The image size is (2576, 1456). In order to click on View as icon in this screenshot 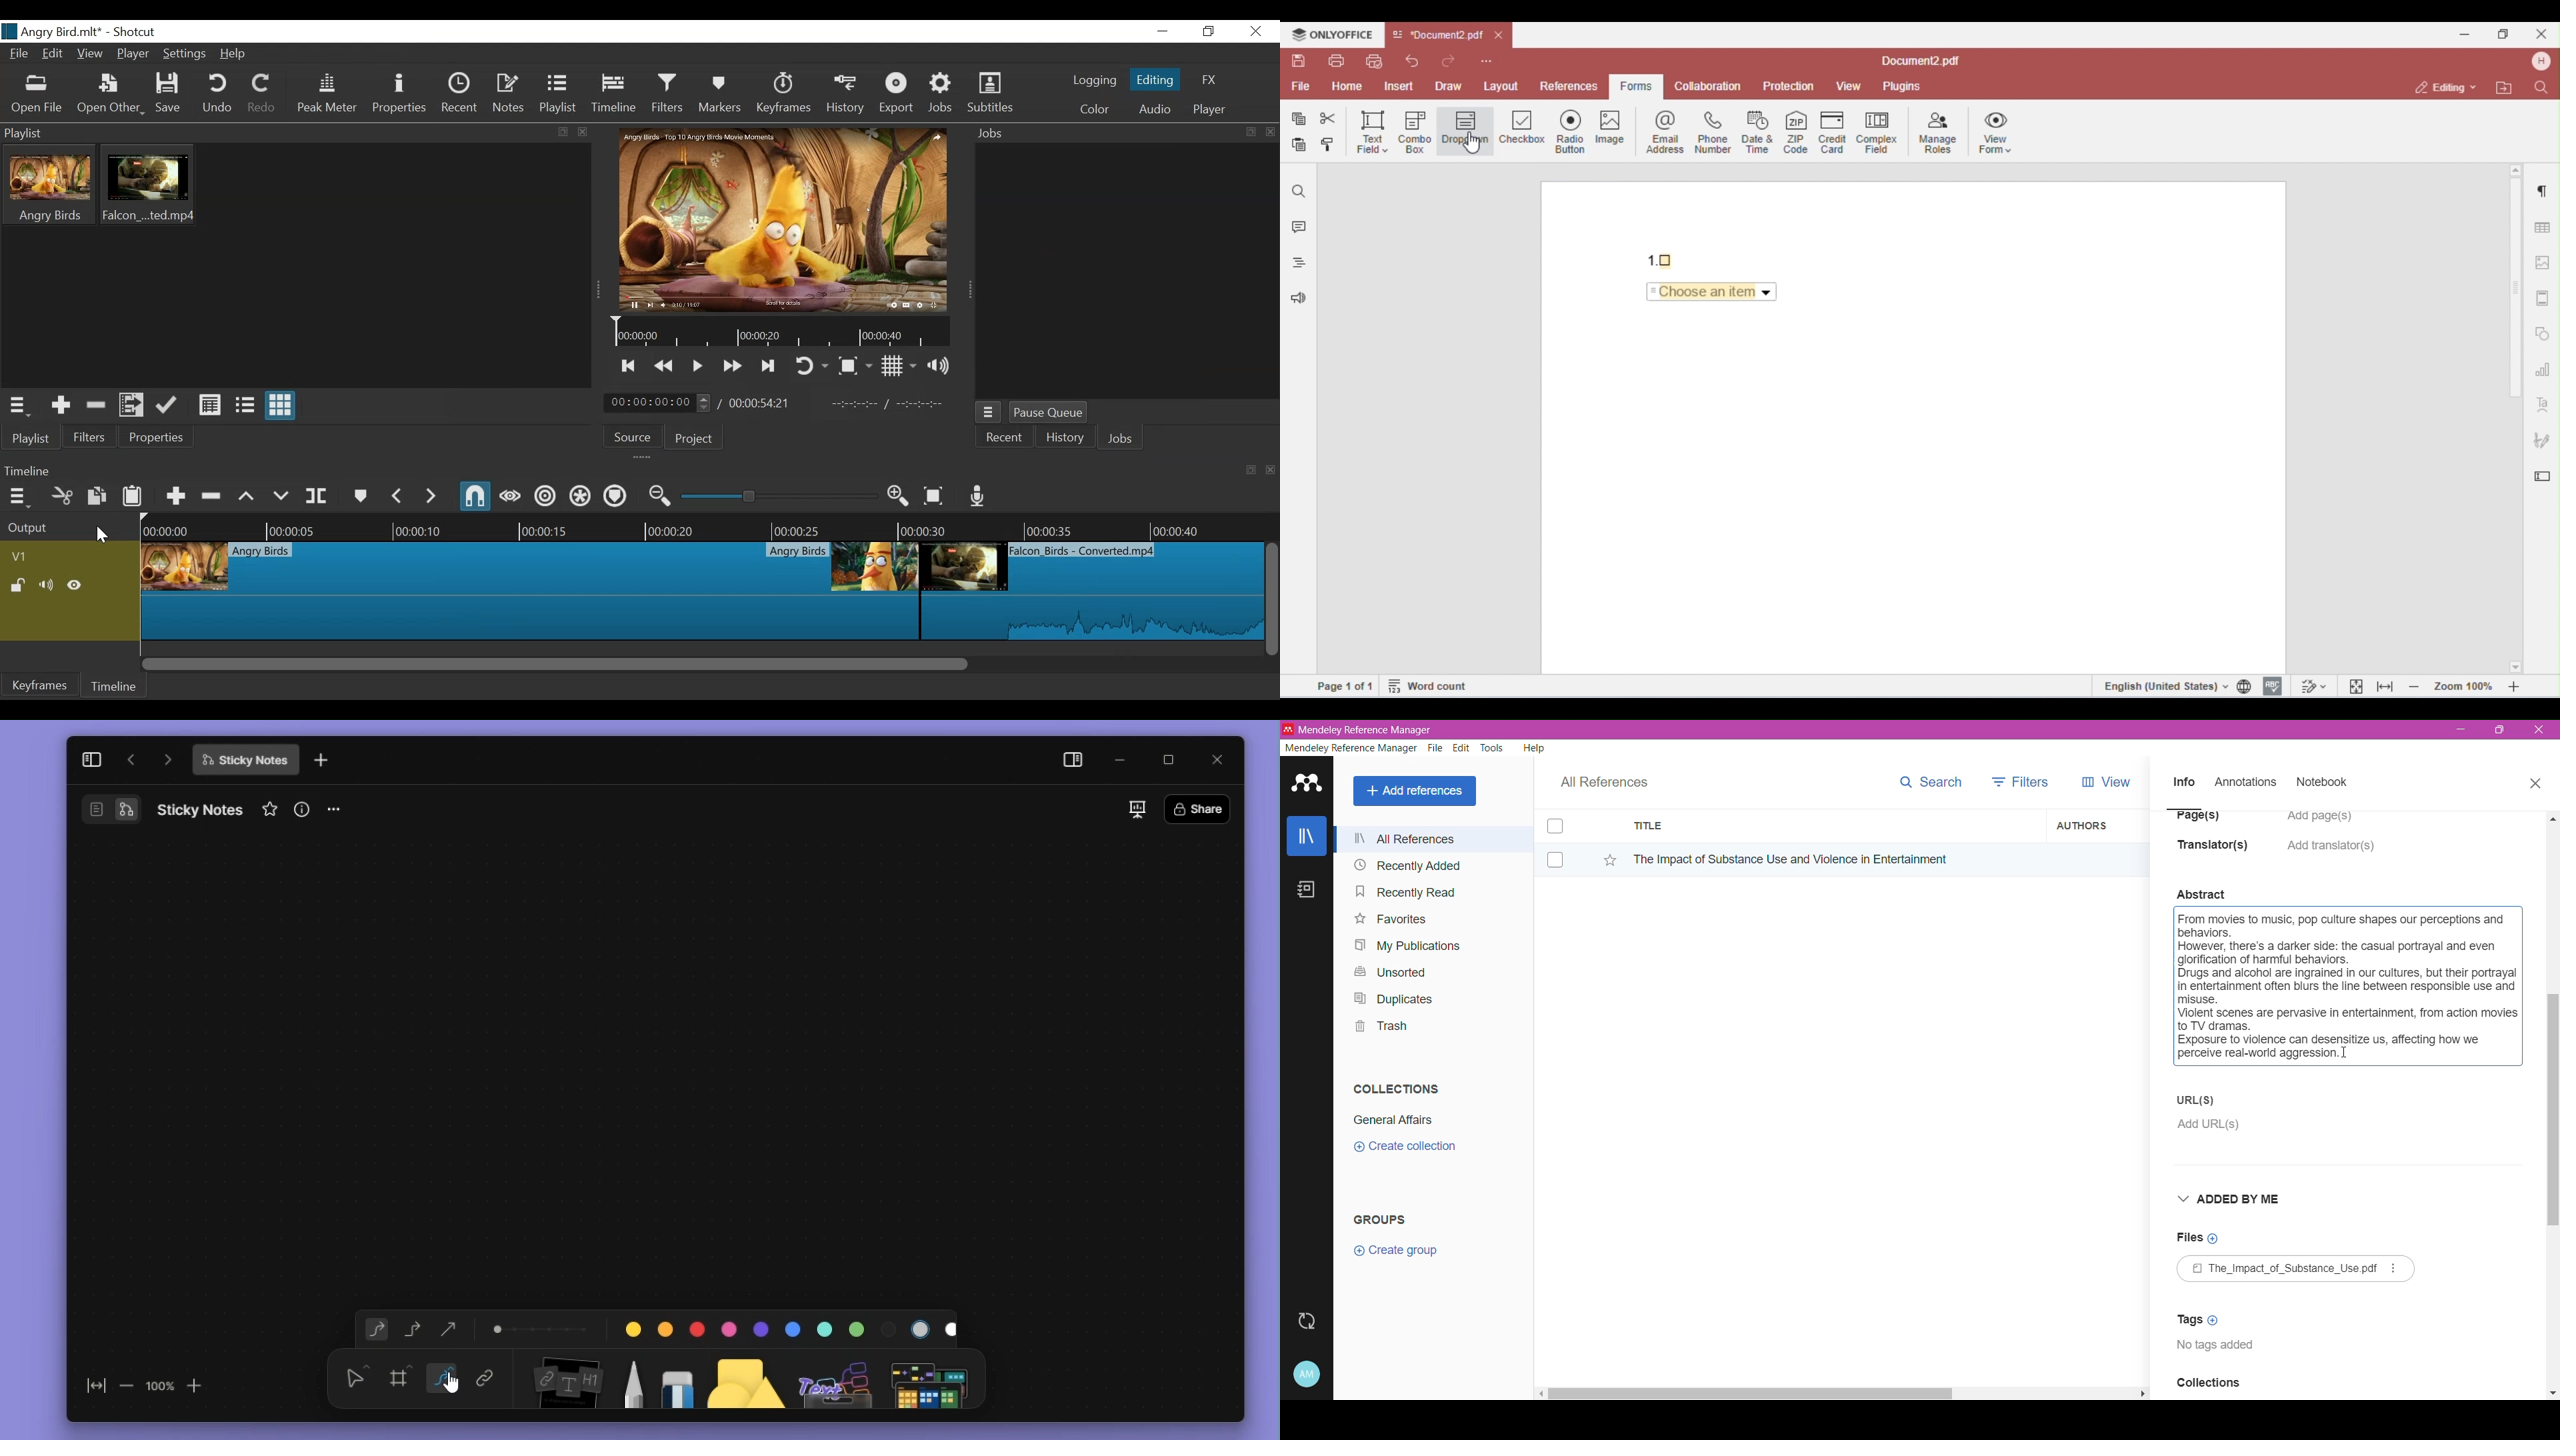, I will do `click(279, 406)`.